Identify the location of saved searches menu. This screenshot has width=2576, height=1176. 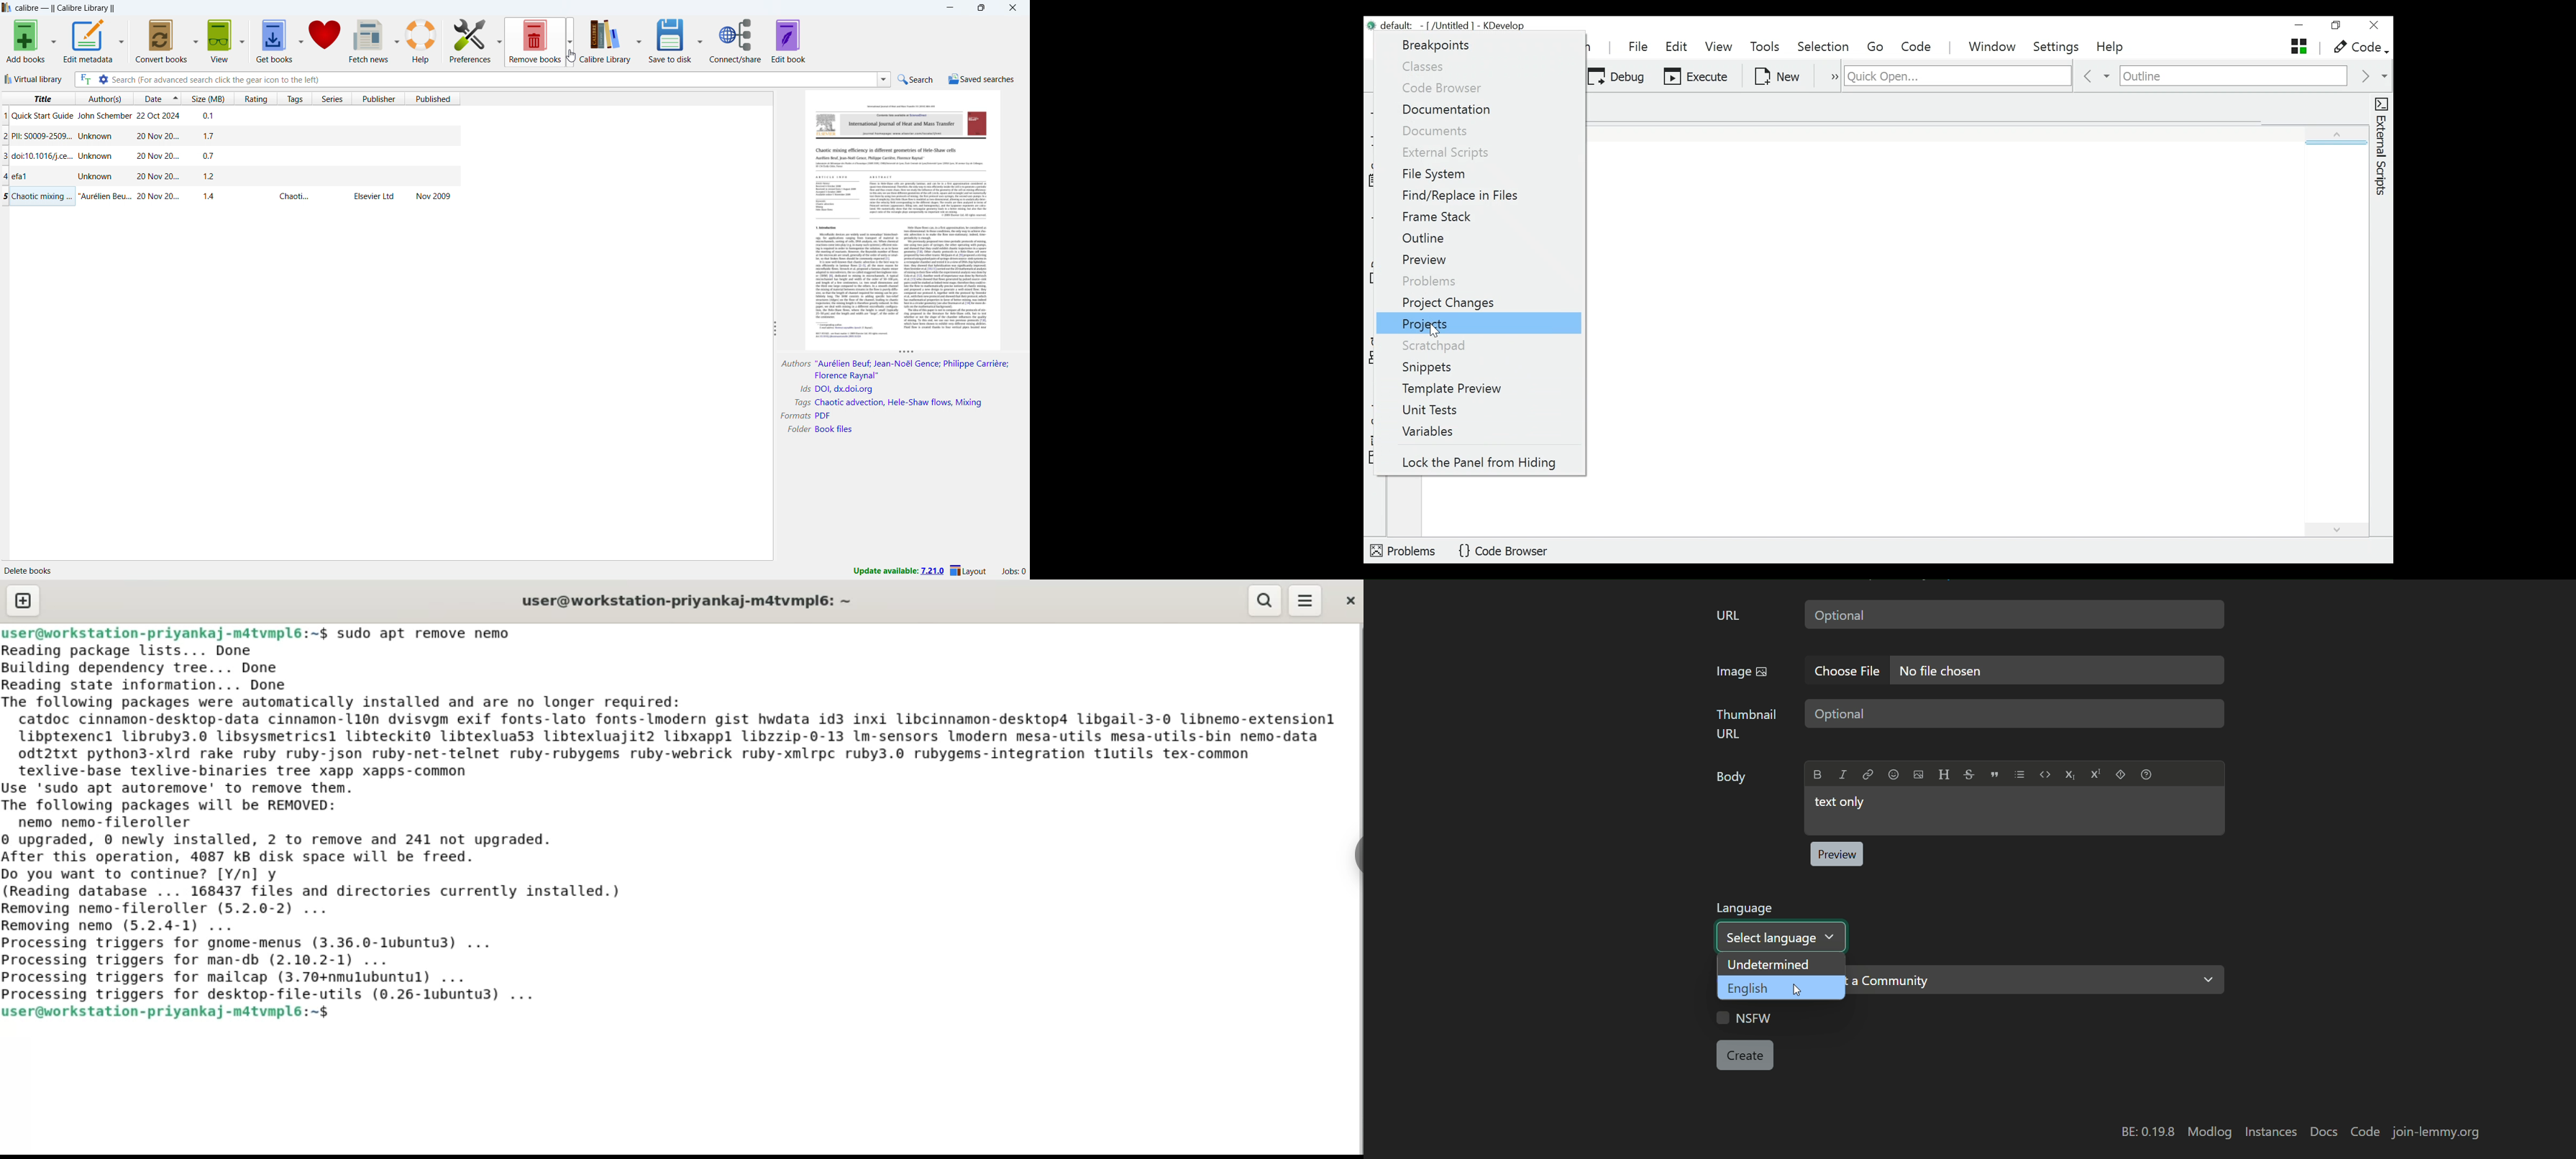
(982, 79).